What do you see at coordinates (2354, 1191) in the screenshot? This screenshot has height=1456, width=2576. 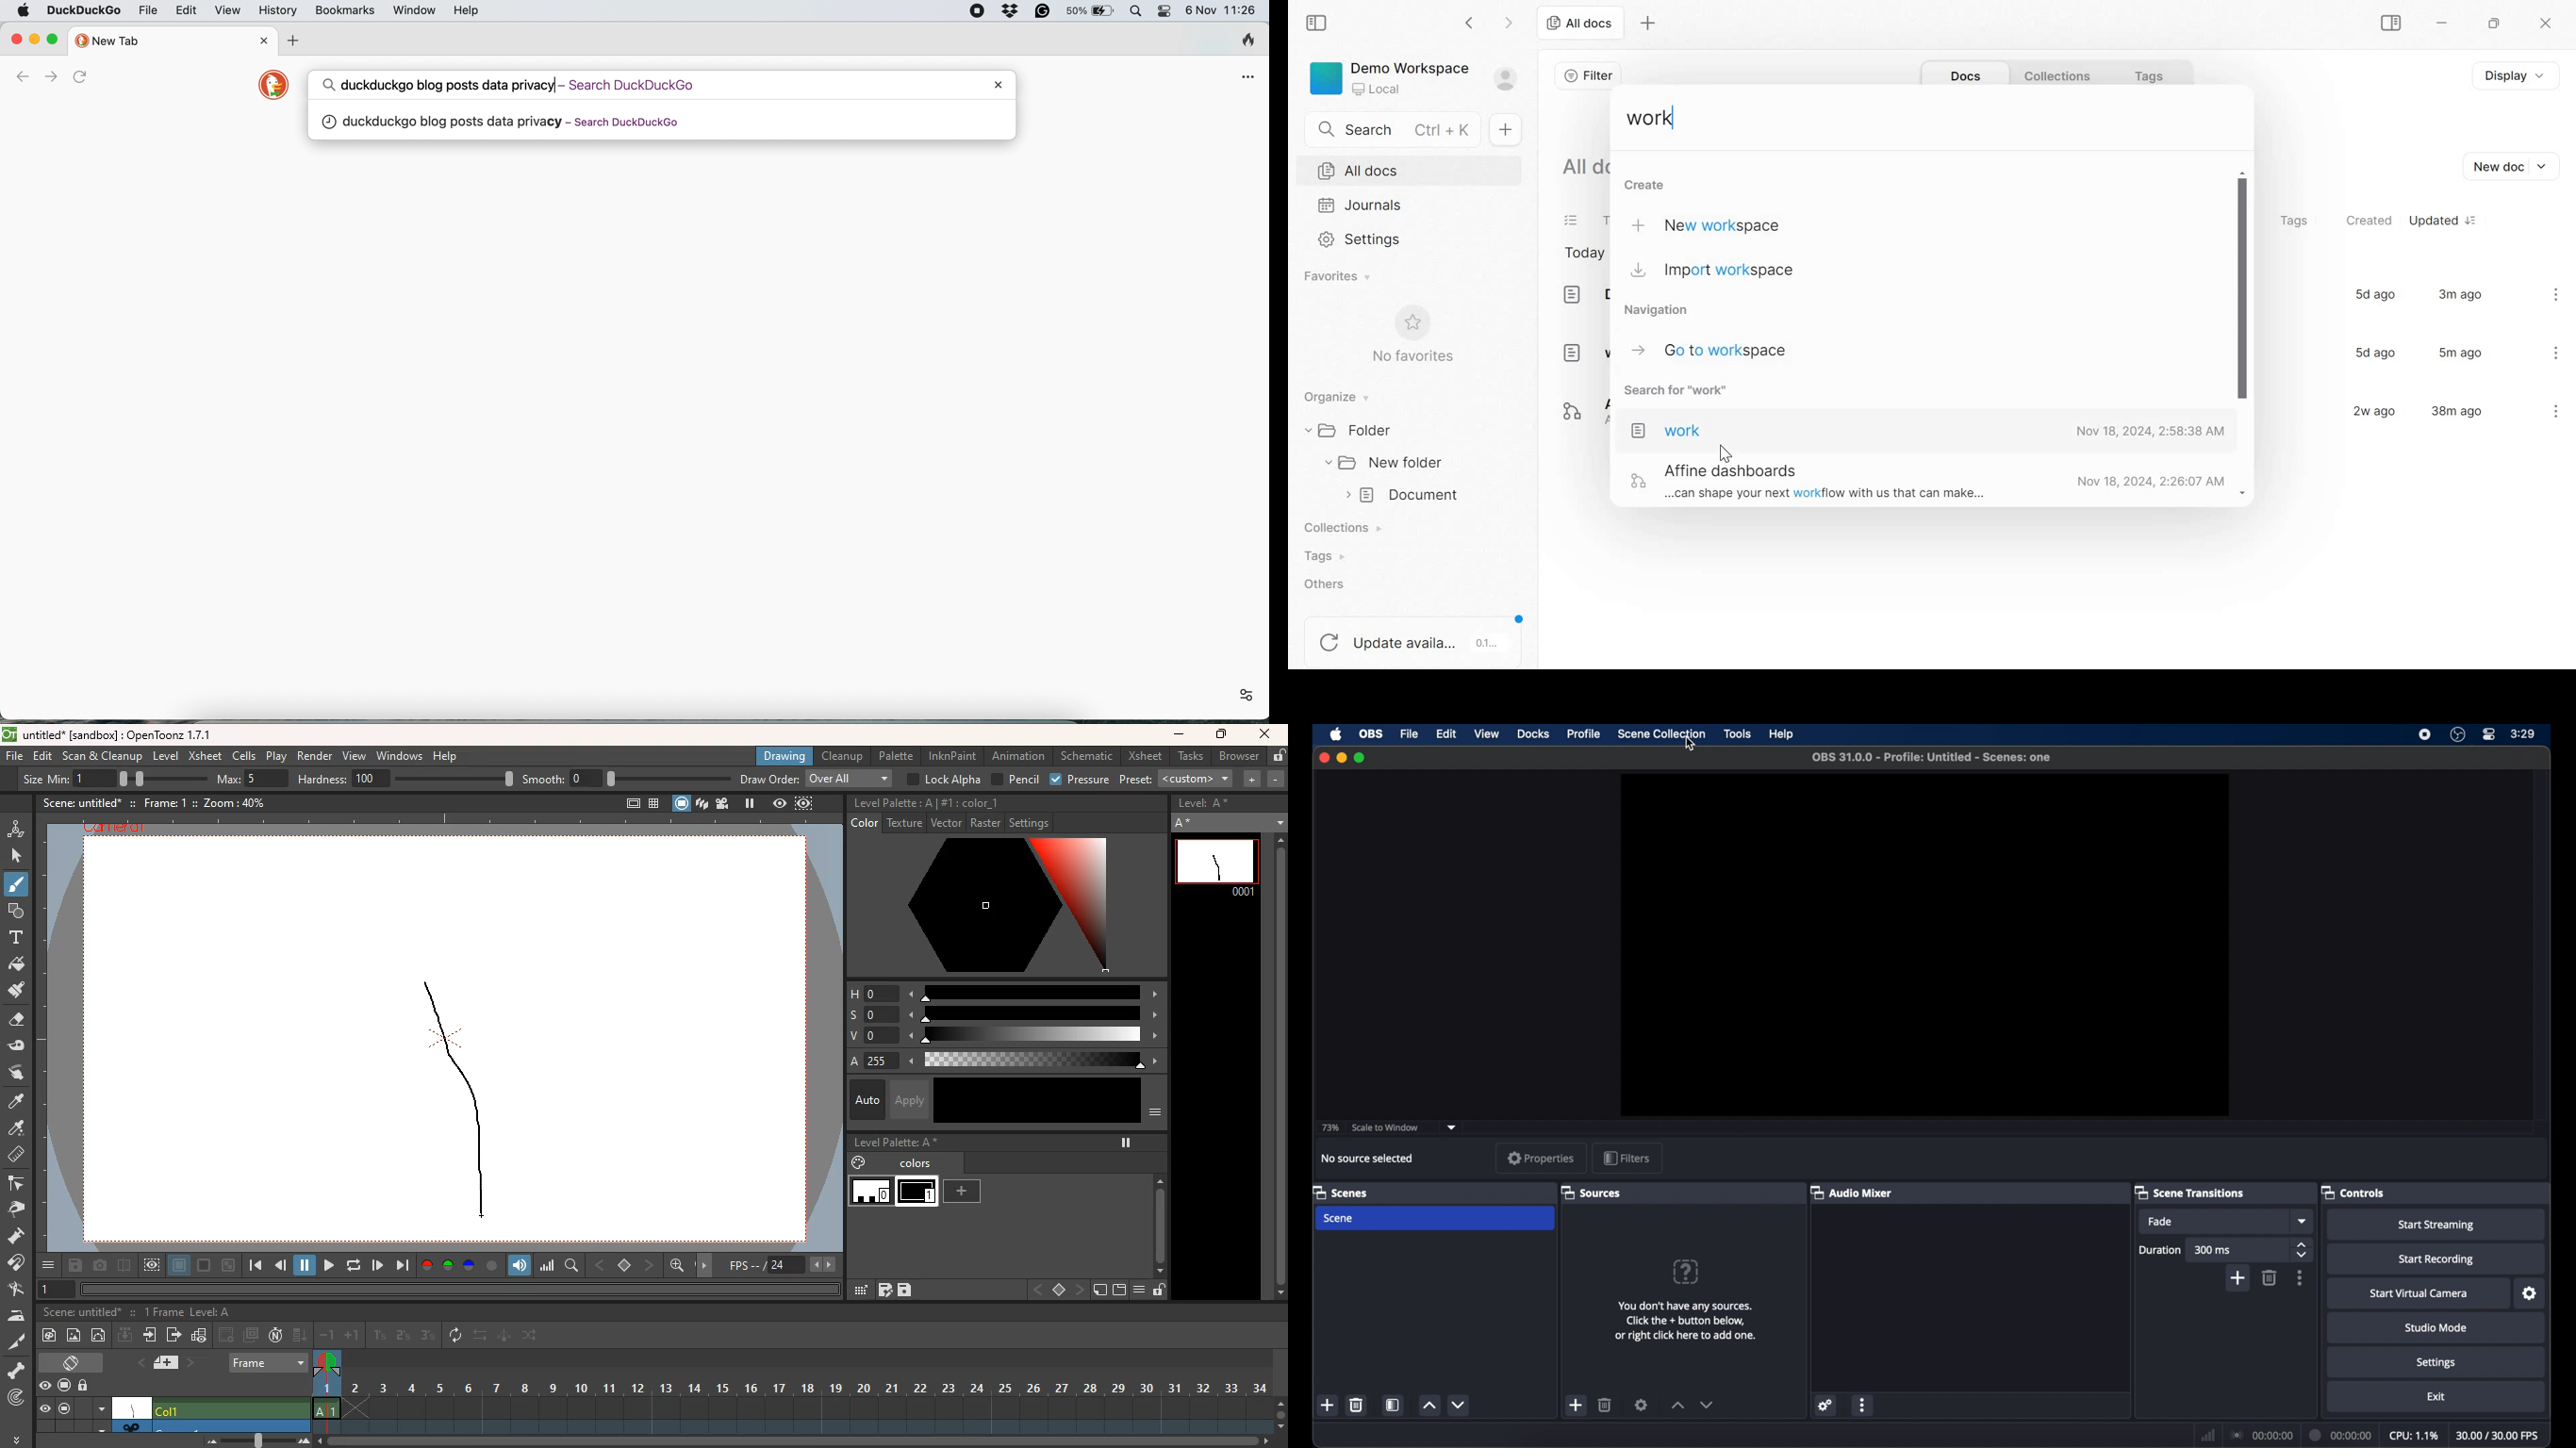 I see `controls` at bounding box center [2354, 1191].